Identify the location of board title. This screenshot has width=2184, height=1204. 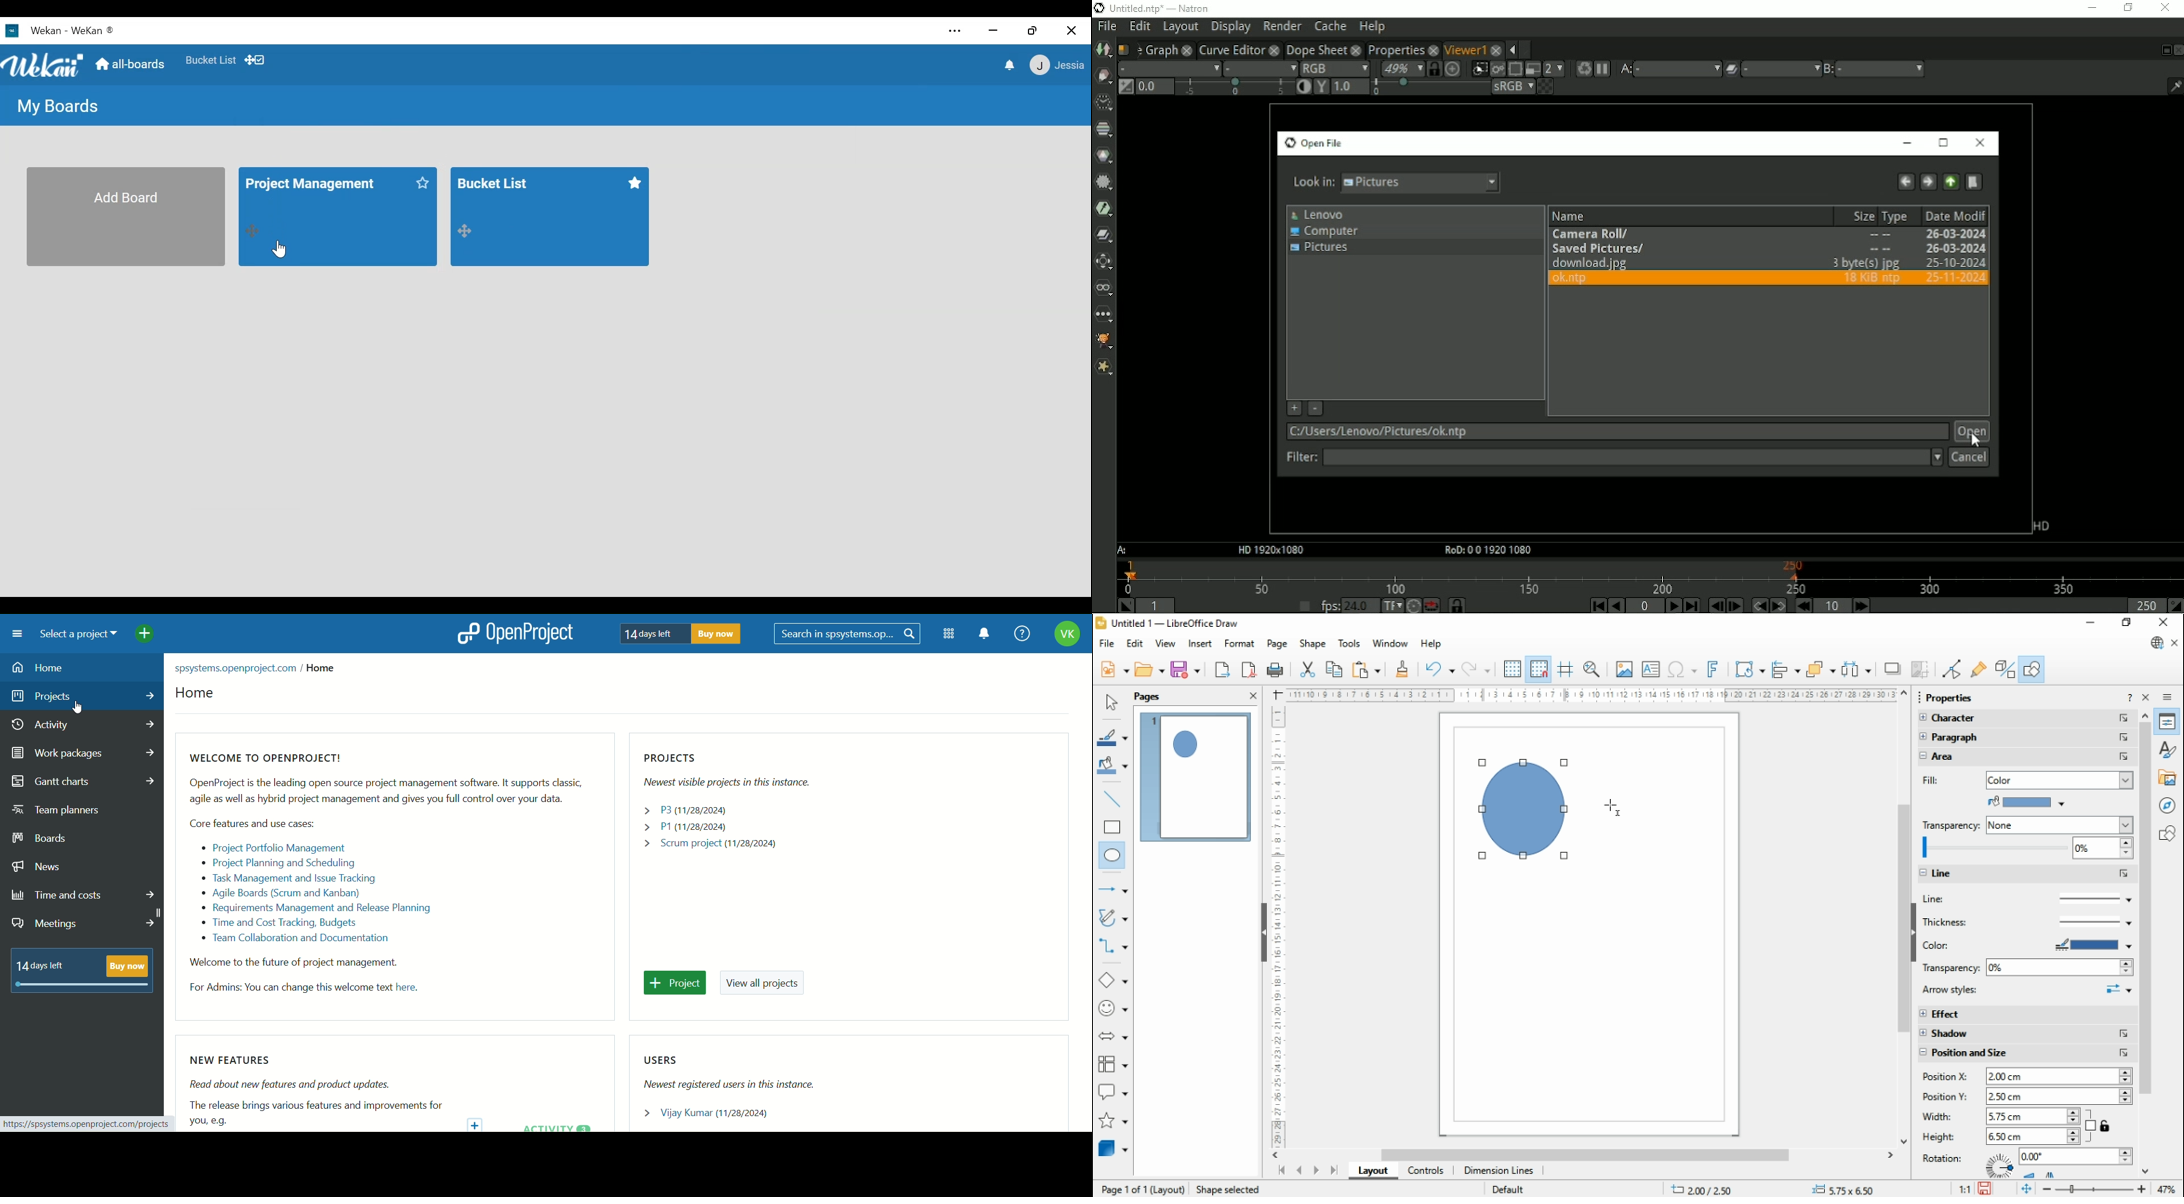
(498, 182).